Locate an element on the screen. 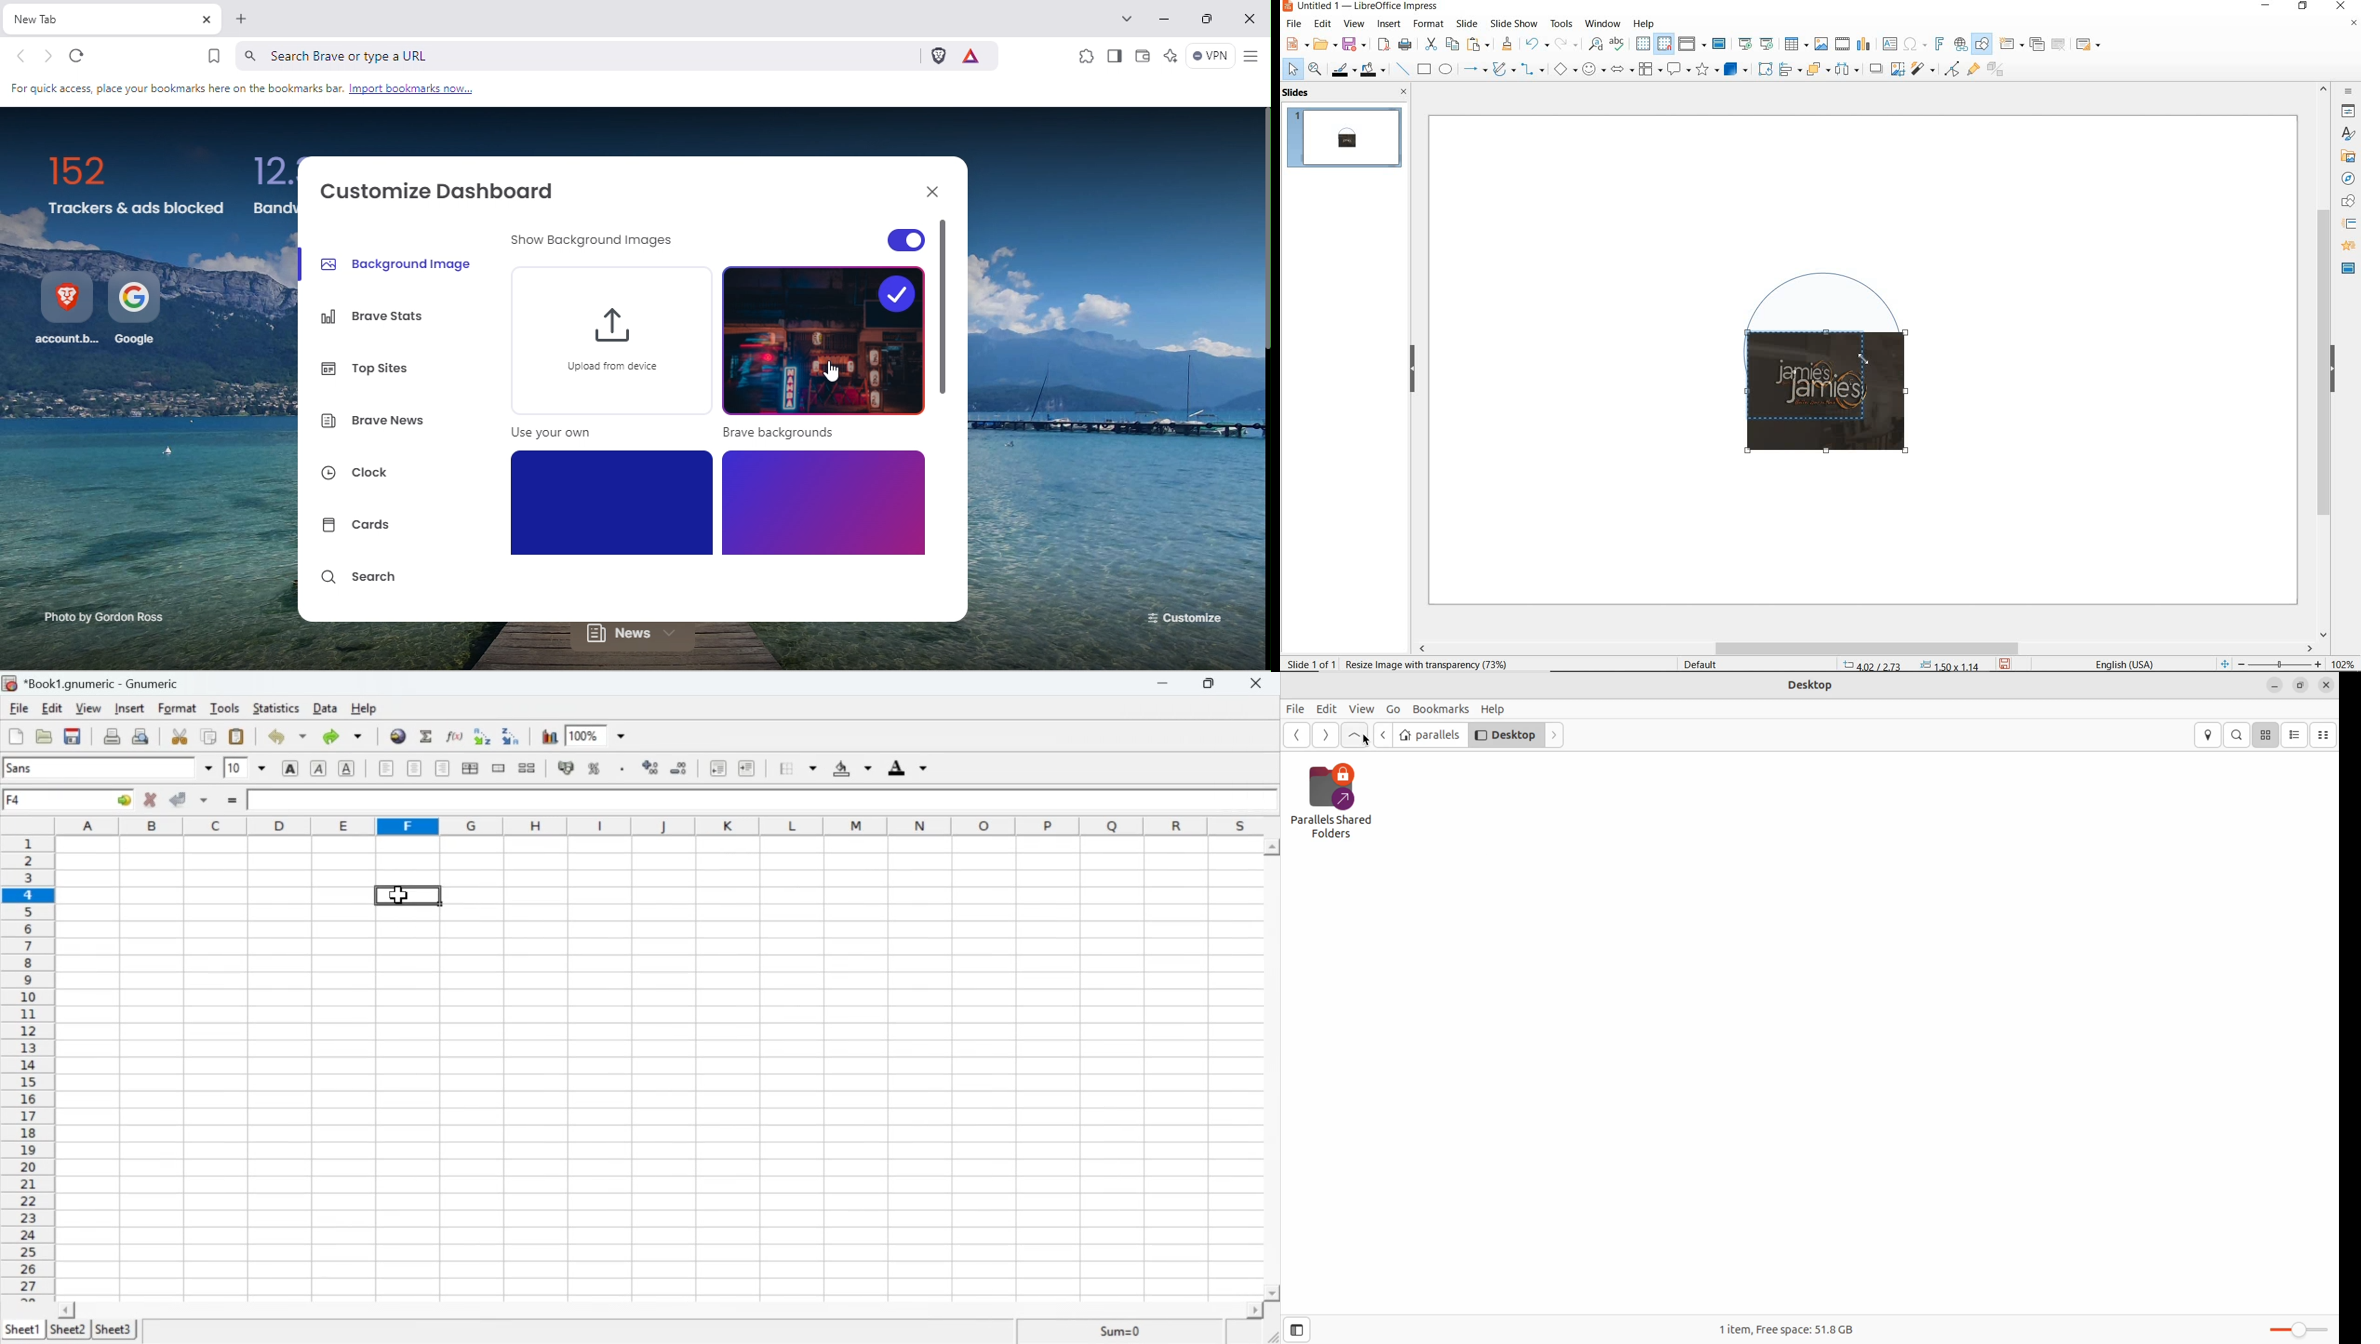  undo is located at coordinates (1535, 45).